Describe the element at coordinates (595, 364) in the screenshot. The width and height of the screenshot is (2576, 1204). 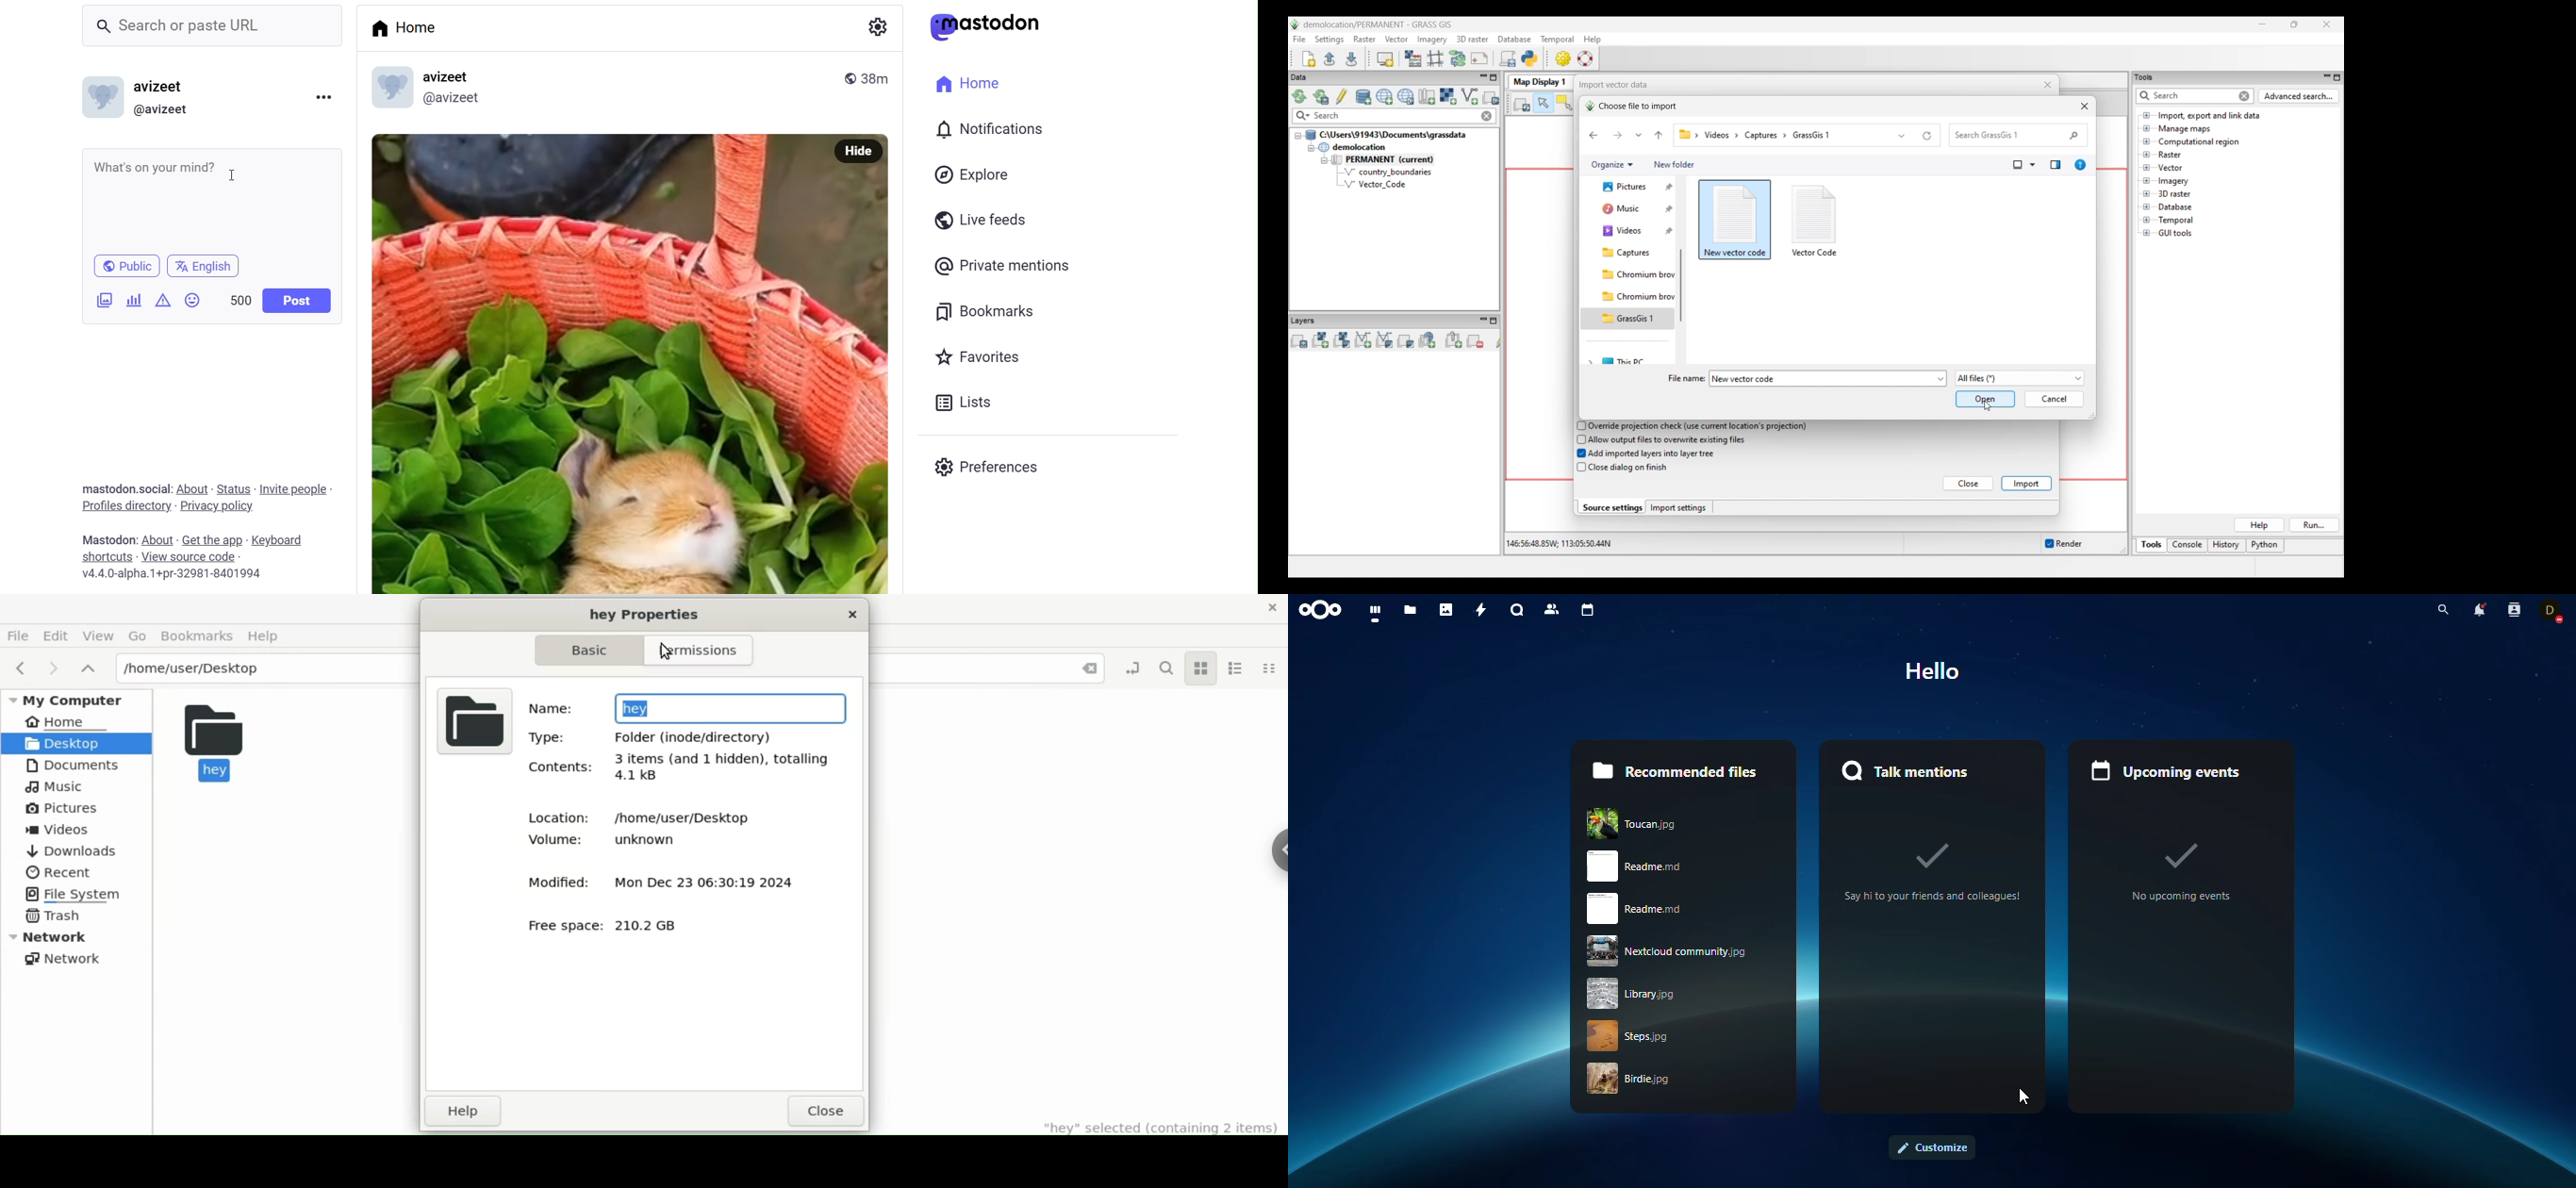
I see `Post` at that location.